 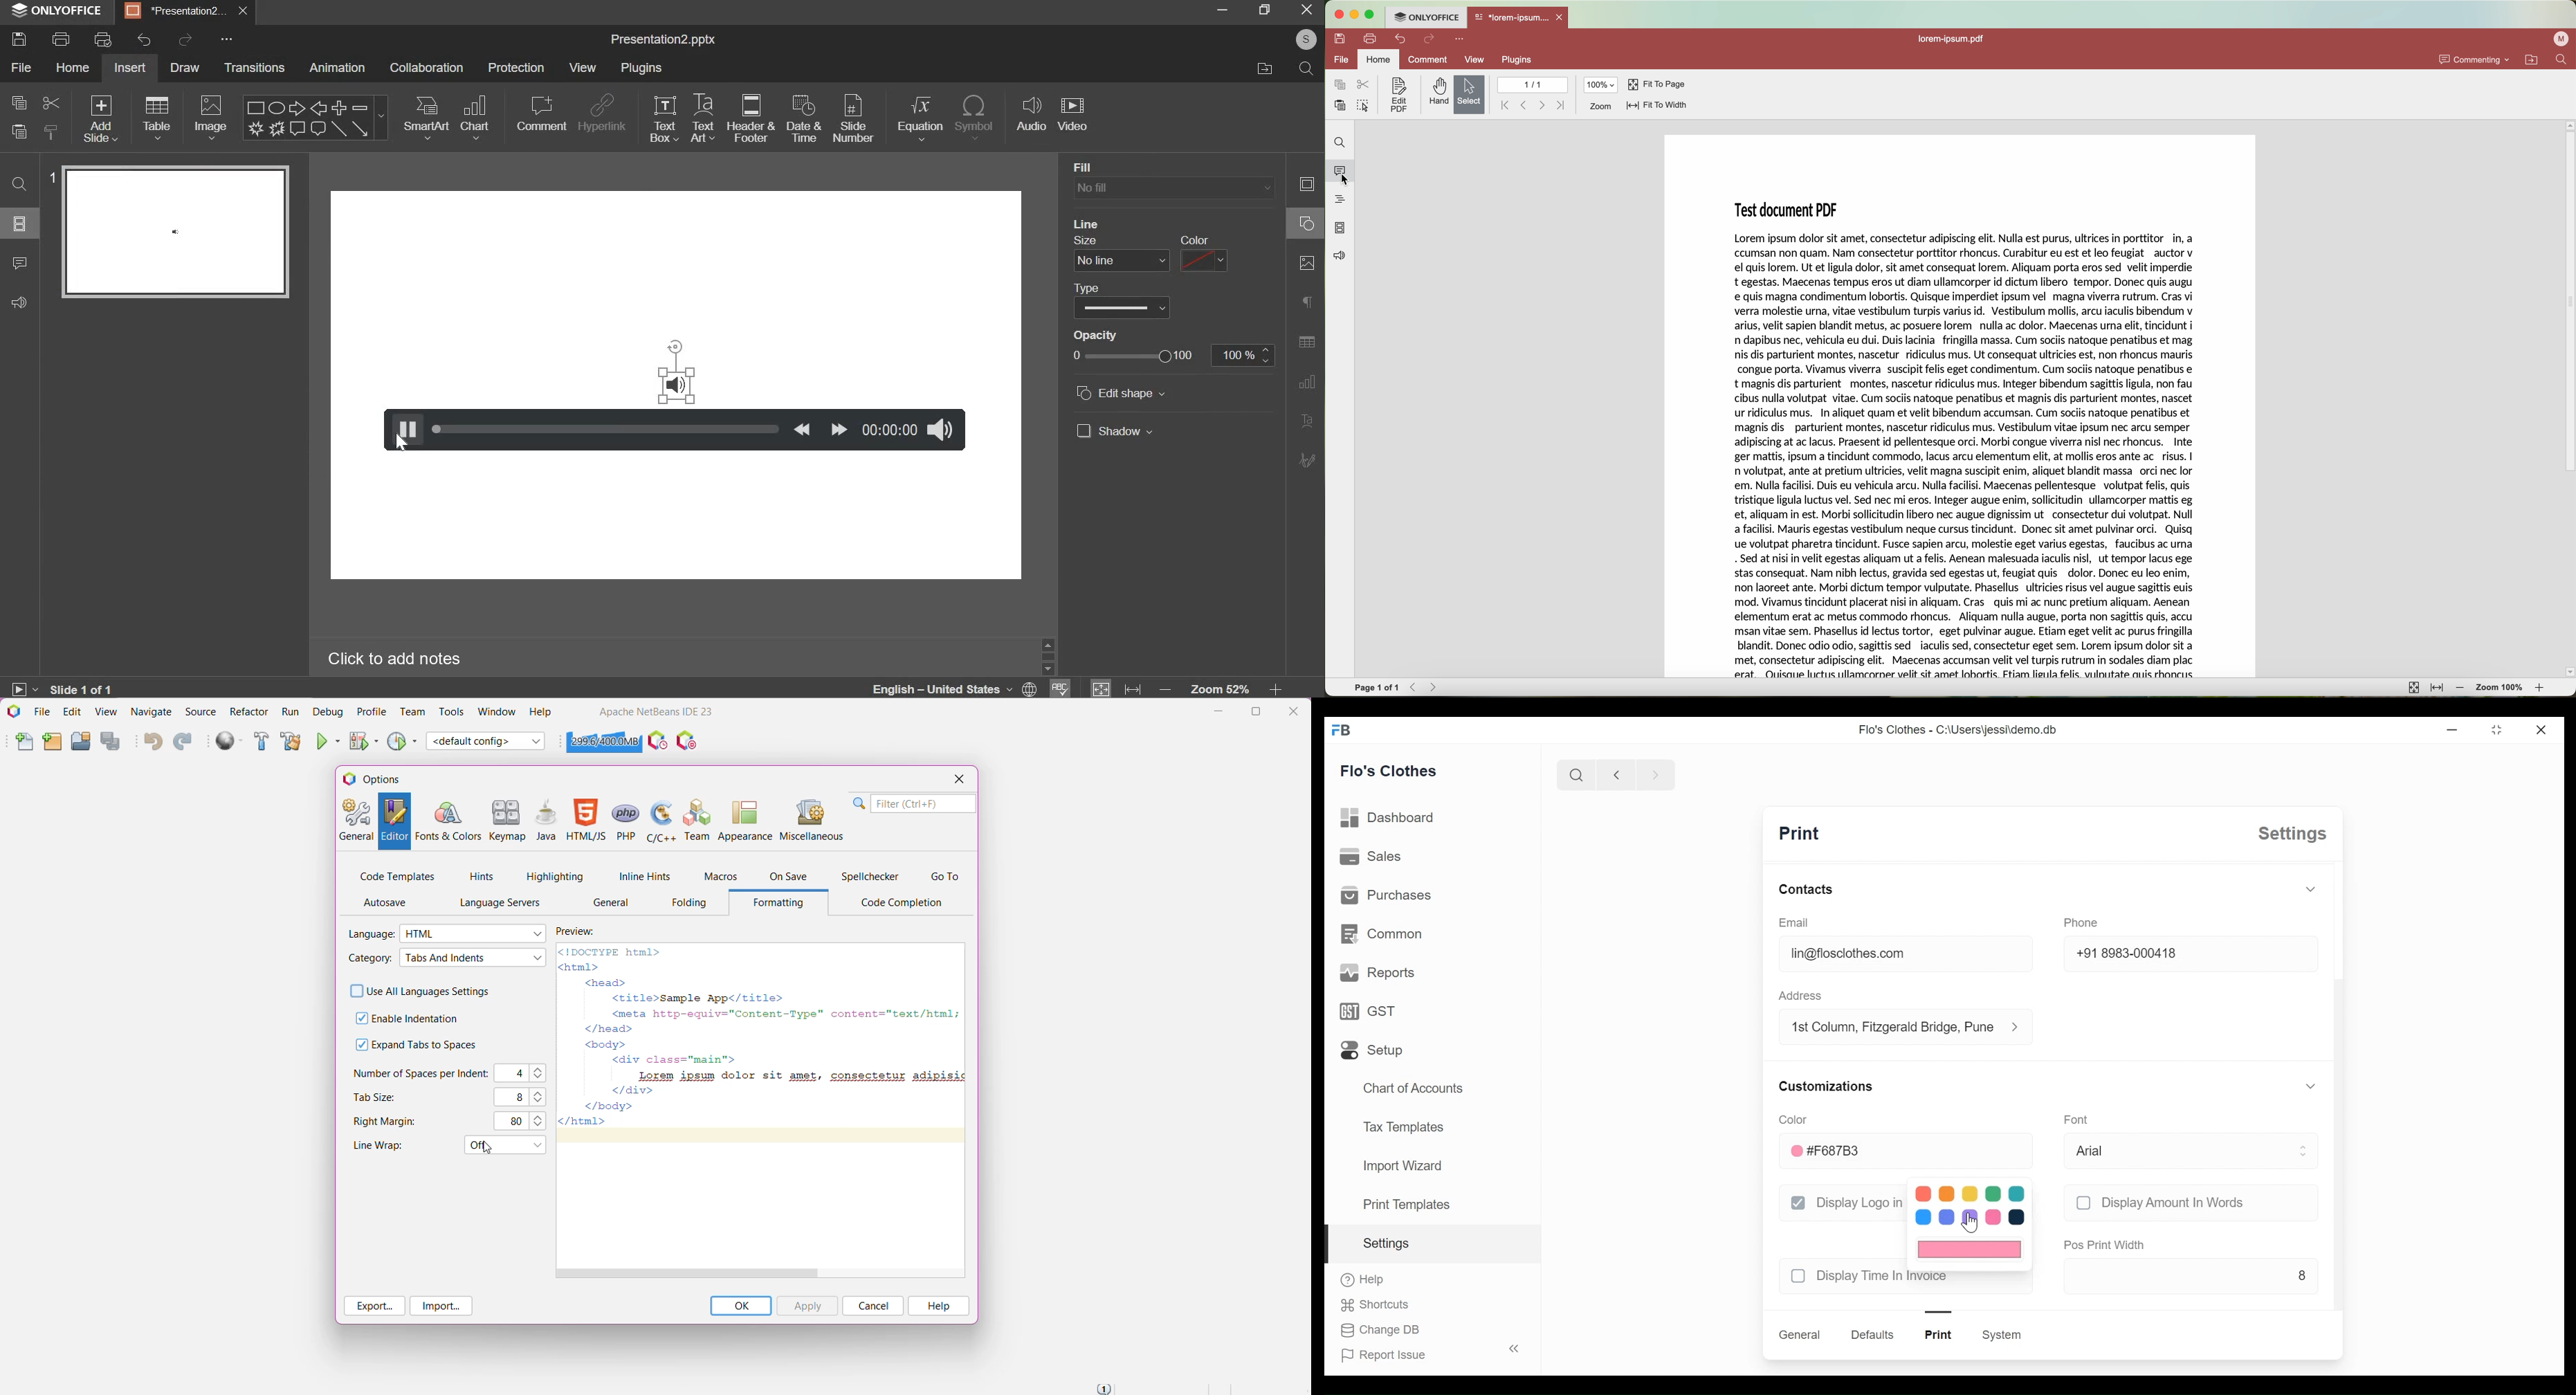 What do you see at coordinates (428, 67) in the screenshot?
I see `collaboration` at bounding box center [428, 67].